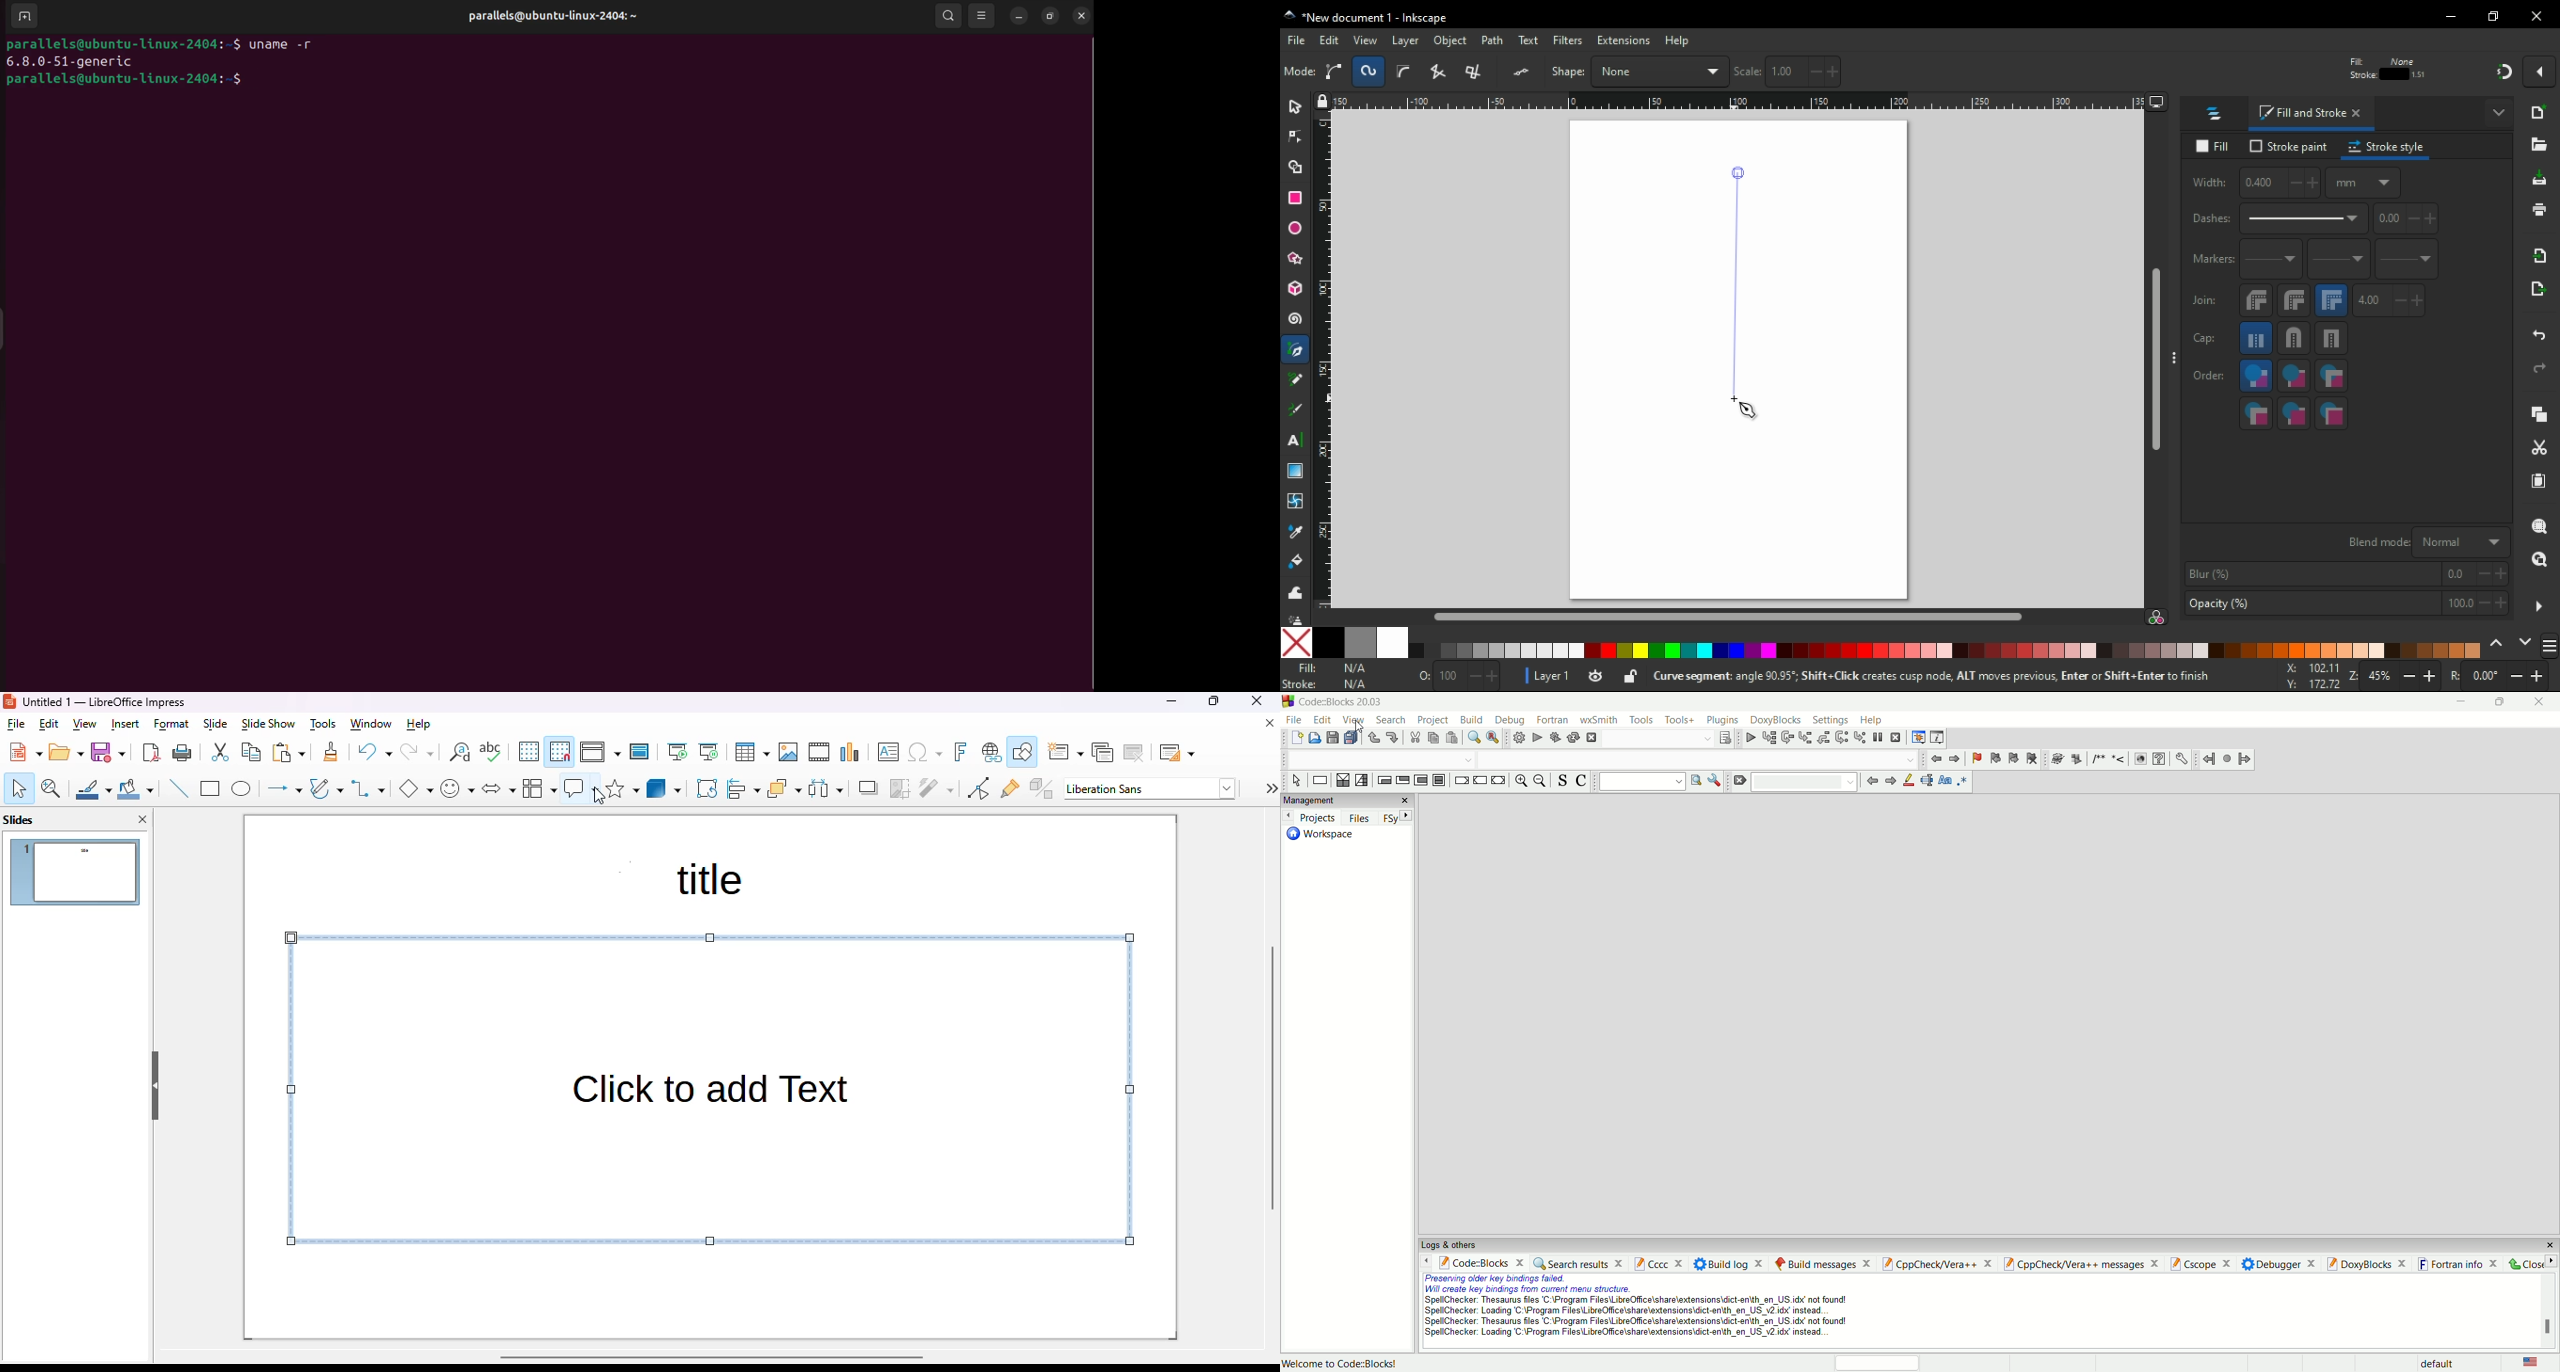 This screenshot has width=2576, height=1372. I want to click on edit, so click(1330, 40).